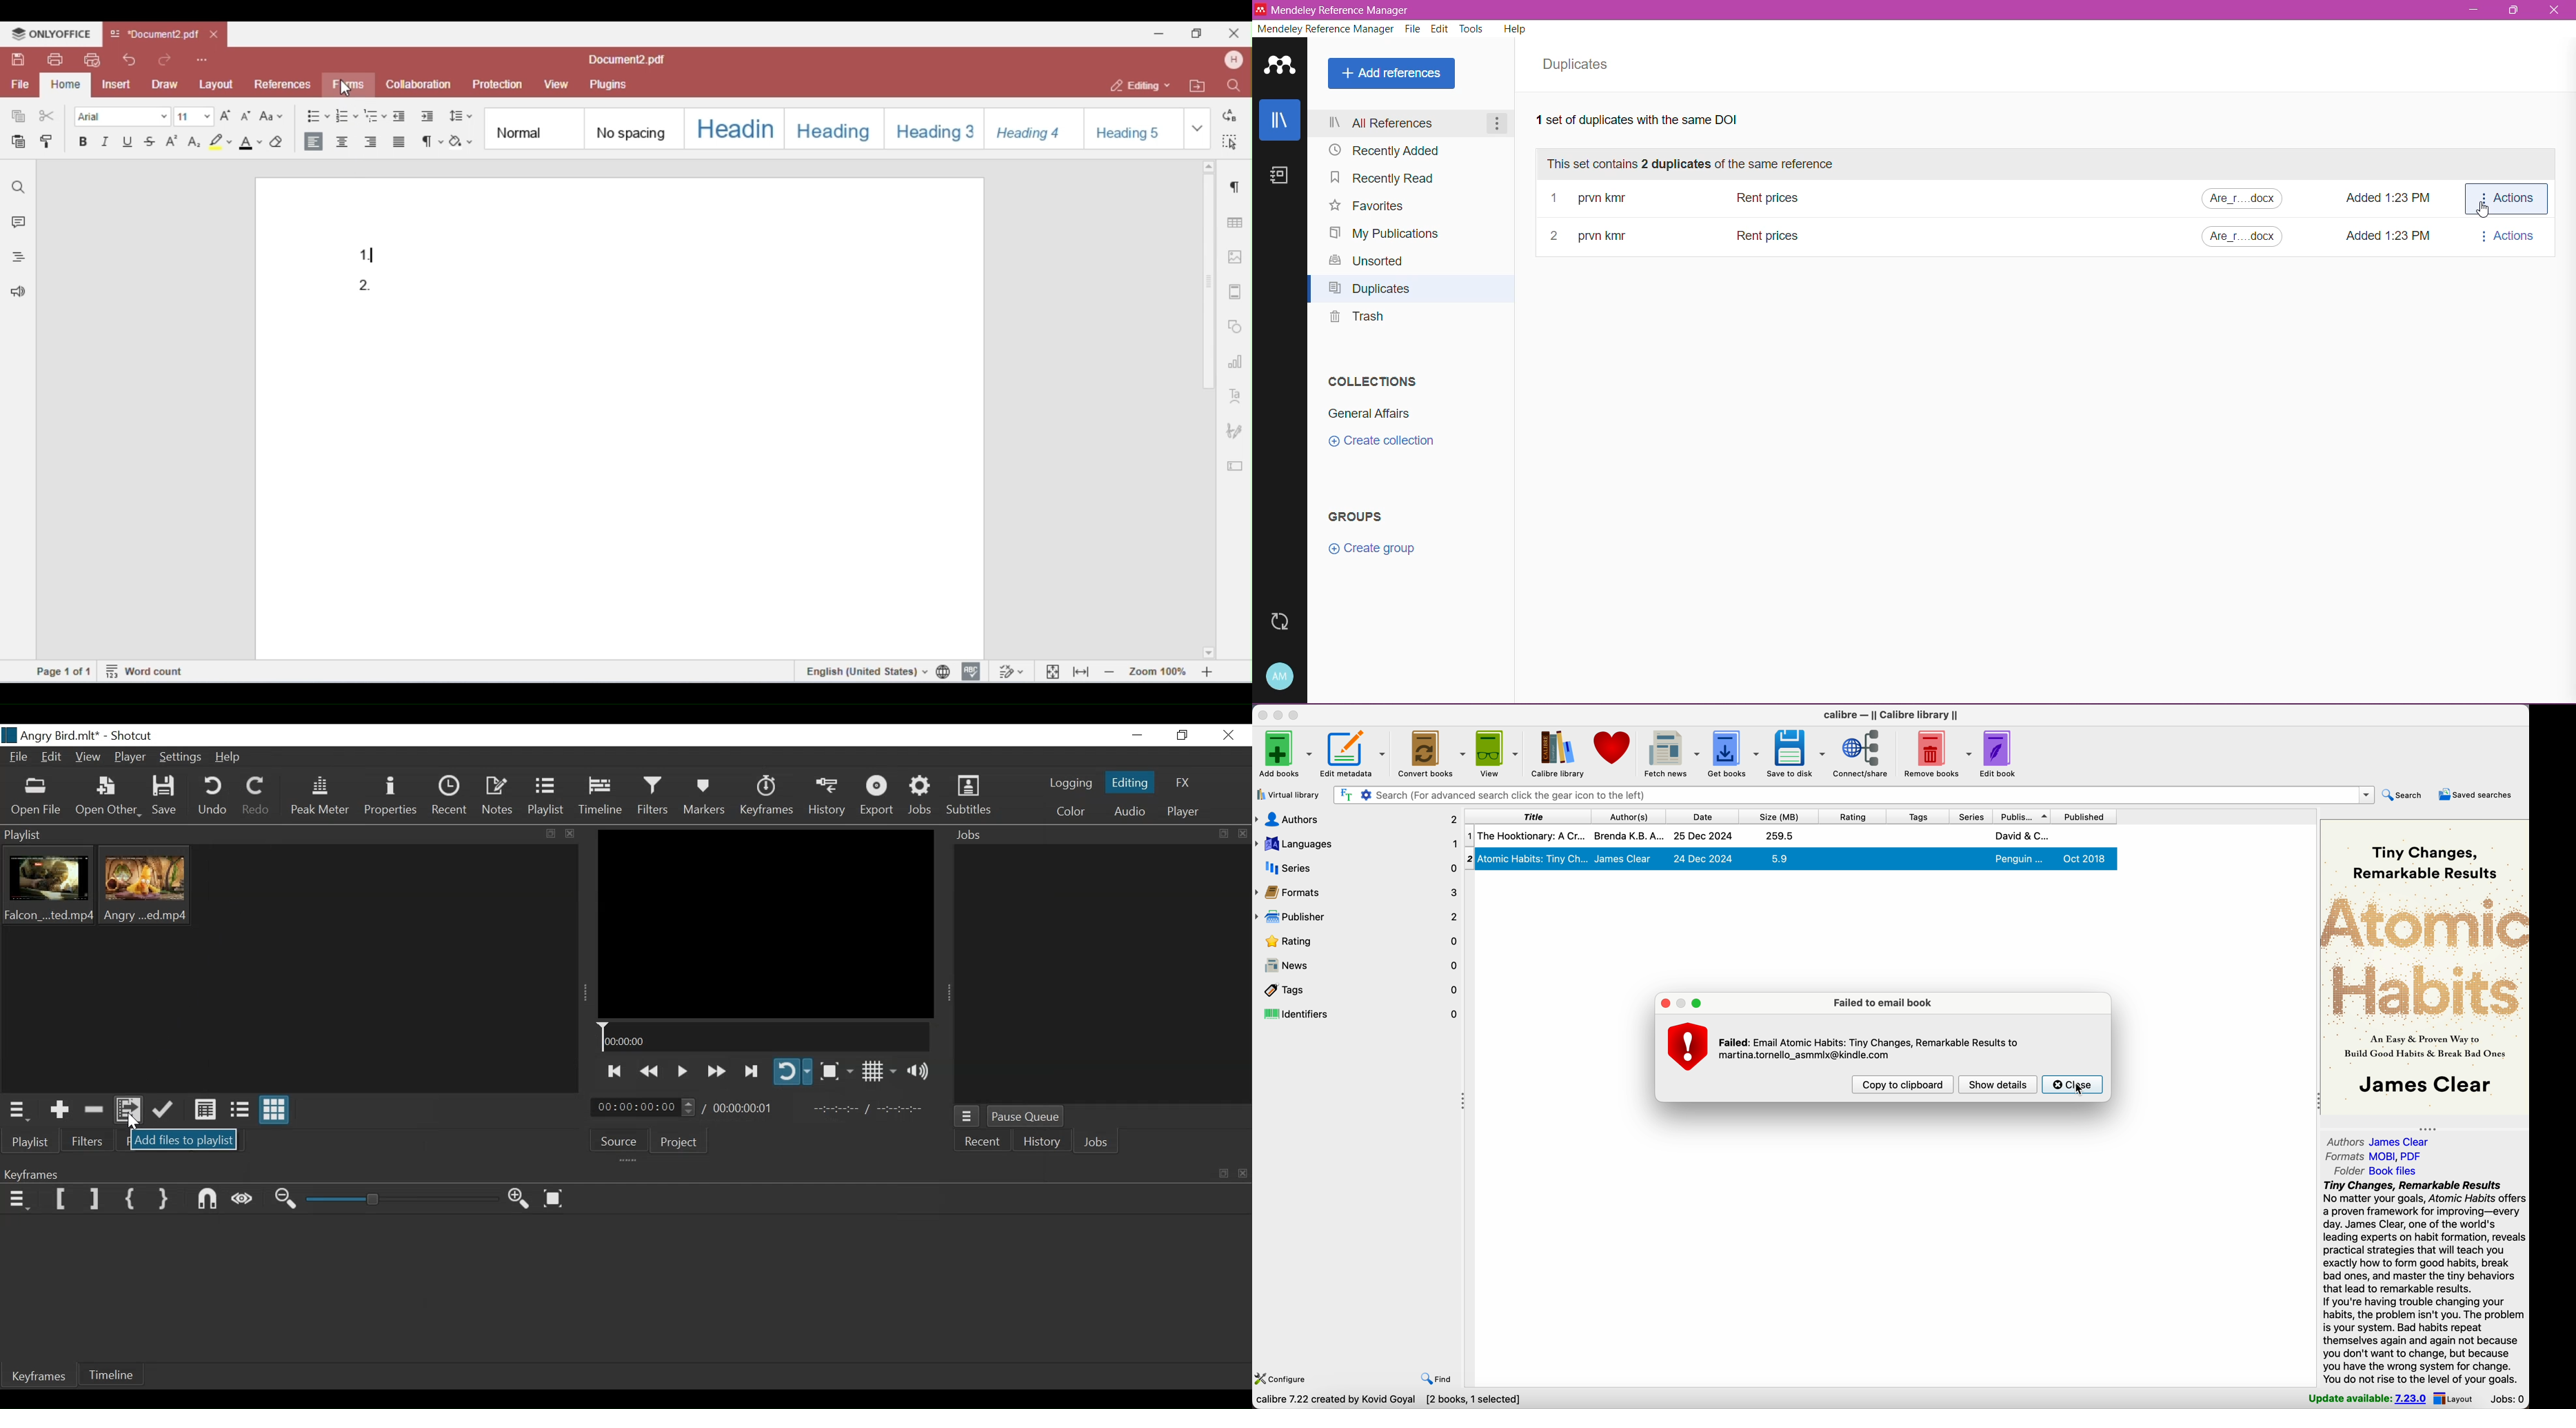 The image size is (2576, 1428). What do you see at coordinates (1373, 547) in the screenshot?
I see `Click to create new Group` at bounding box center [1373, 547].